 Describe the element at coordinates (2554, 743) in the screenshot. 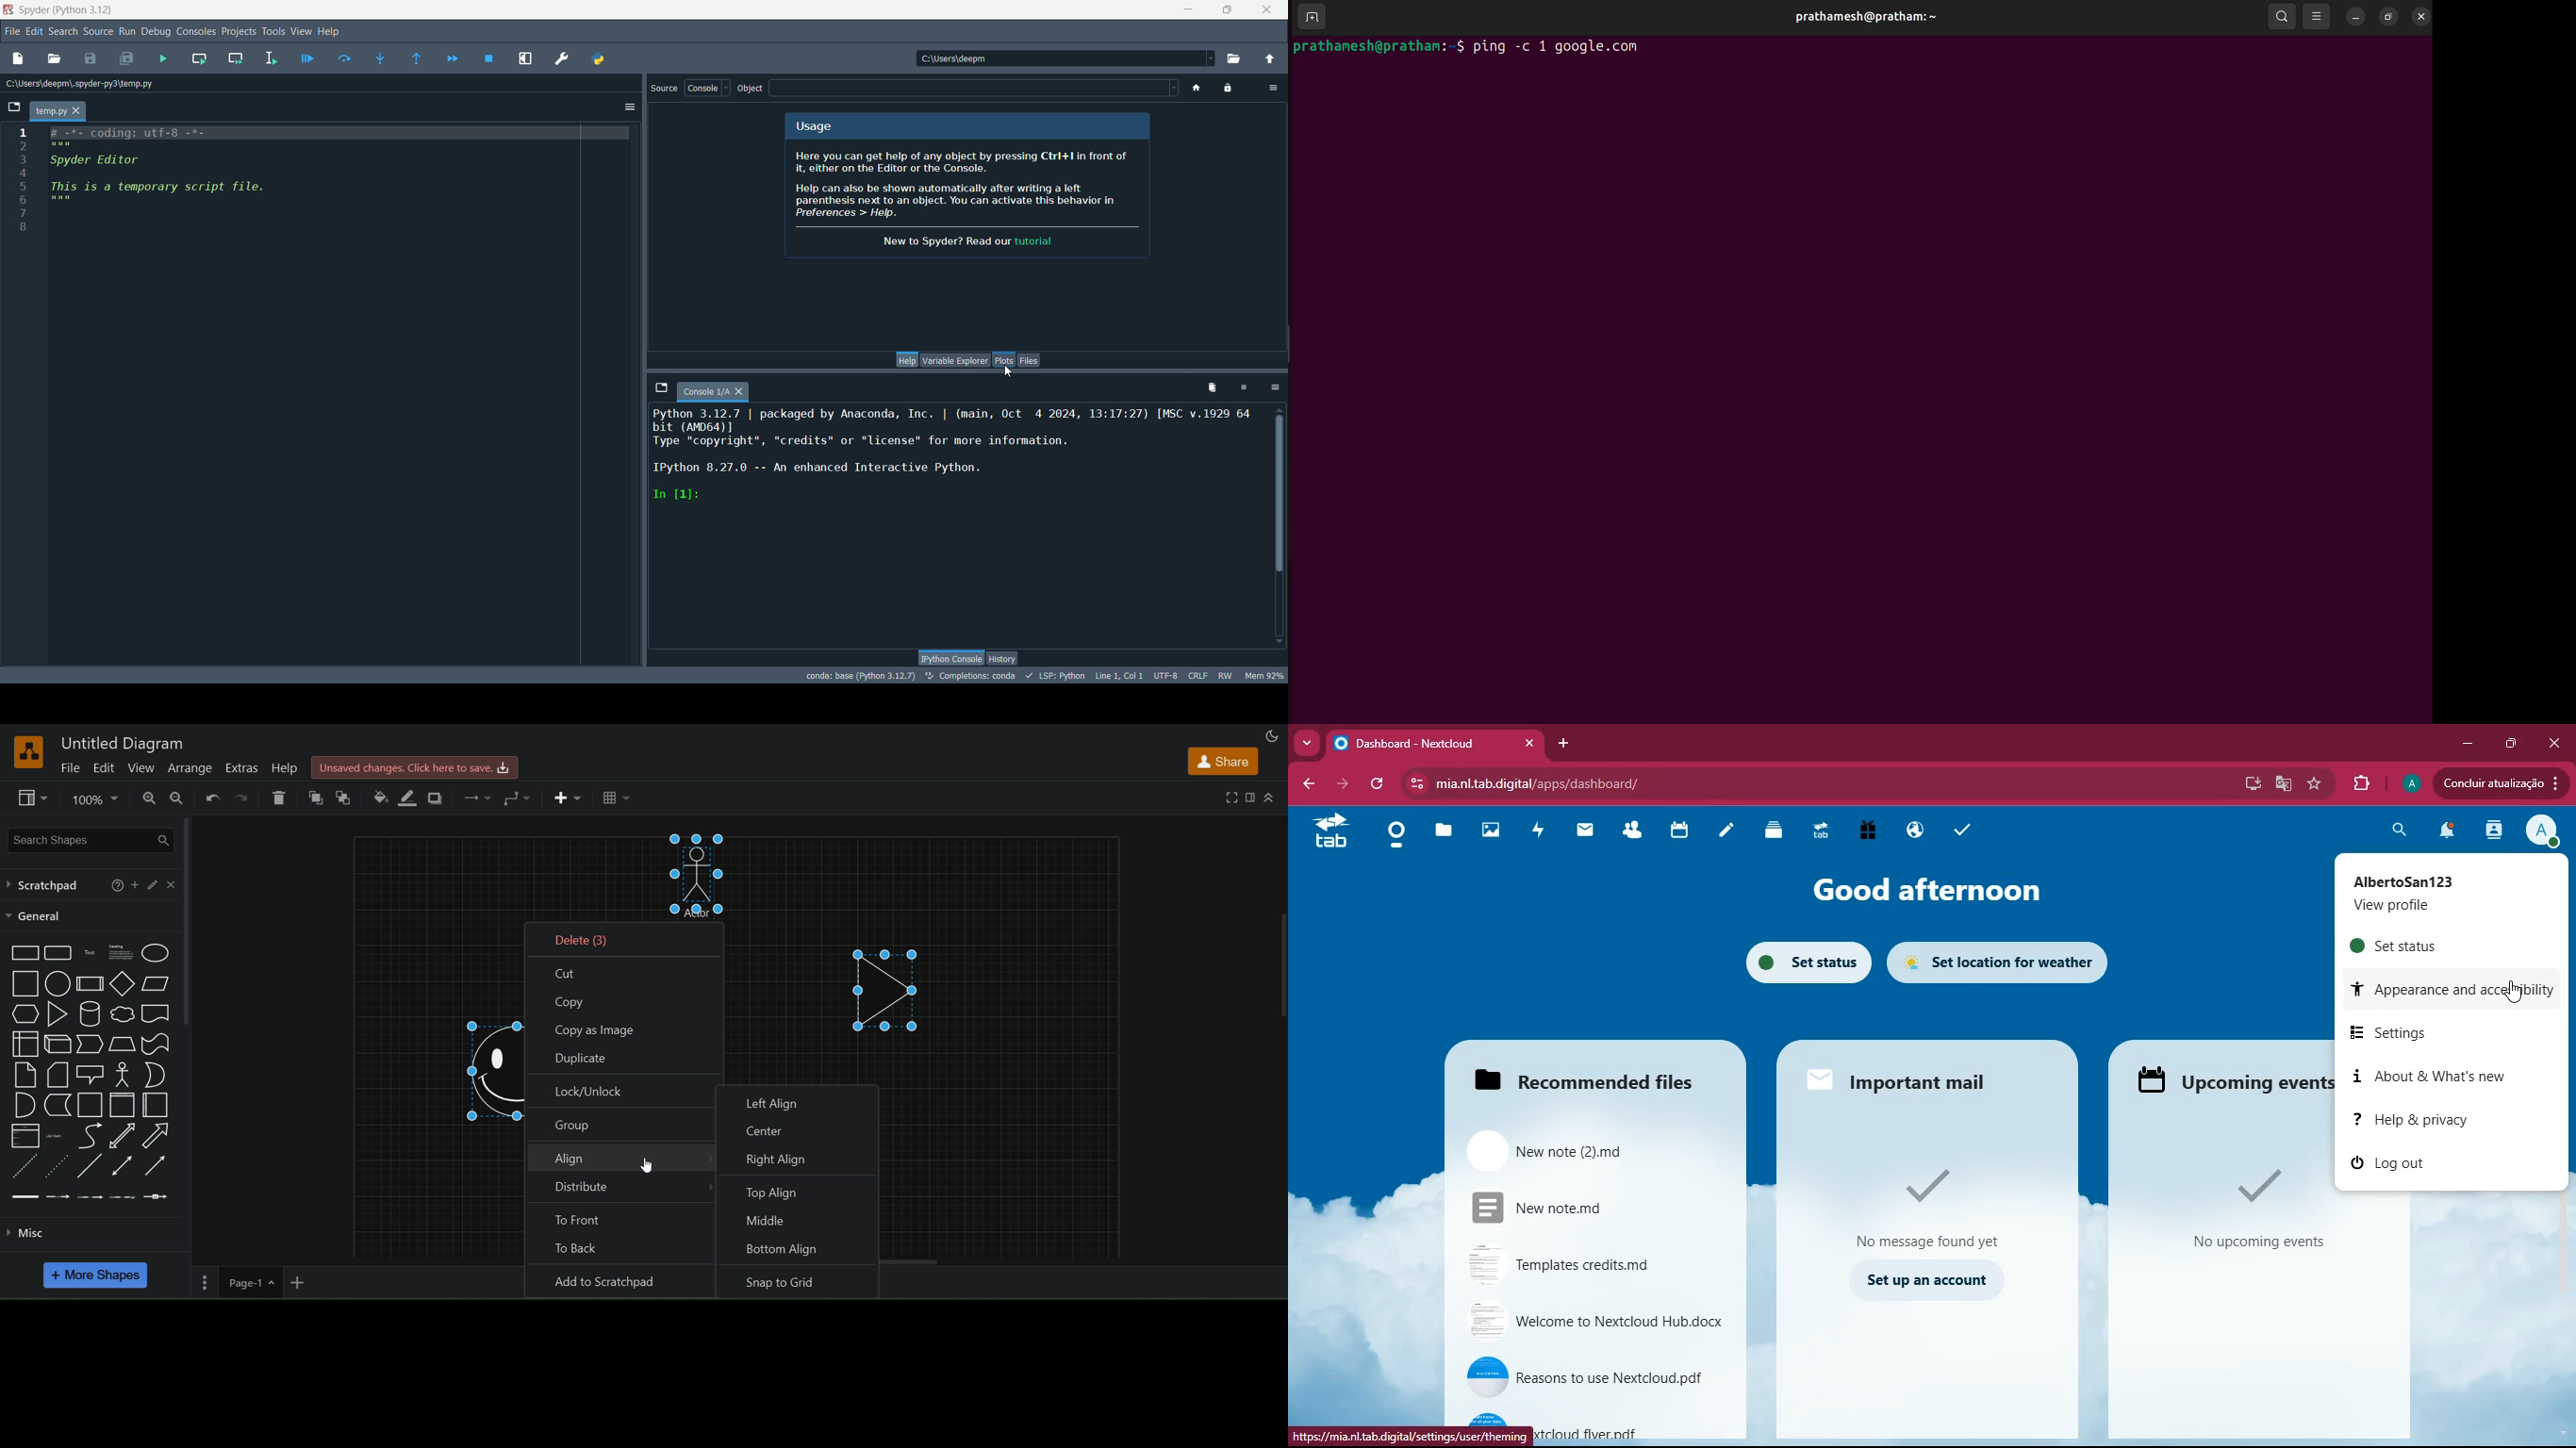

I see `close` at that location.